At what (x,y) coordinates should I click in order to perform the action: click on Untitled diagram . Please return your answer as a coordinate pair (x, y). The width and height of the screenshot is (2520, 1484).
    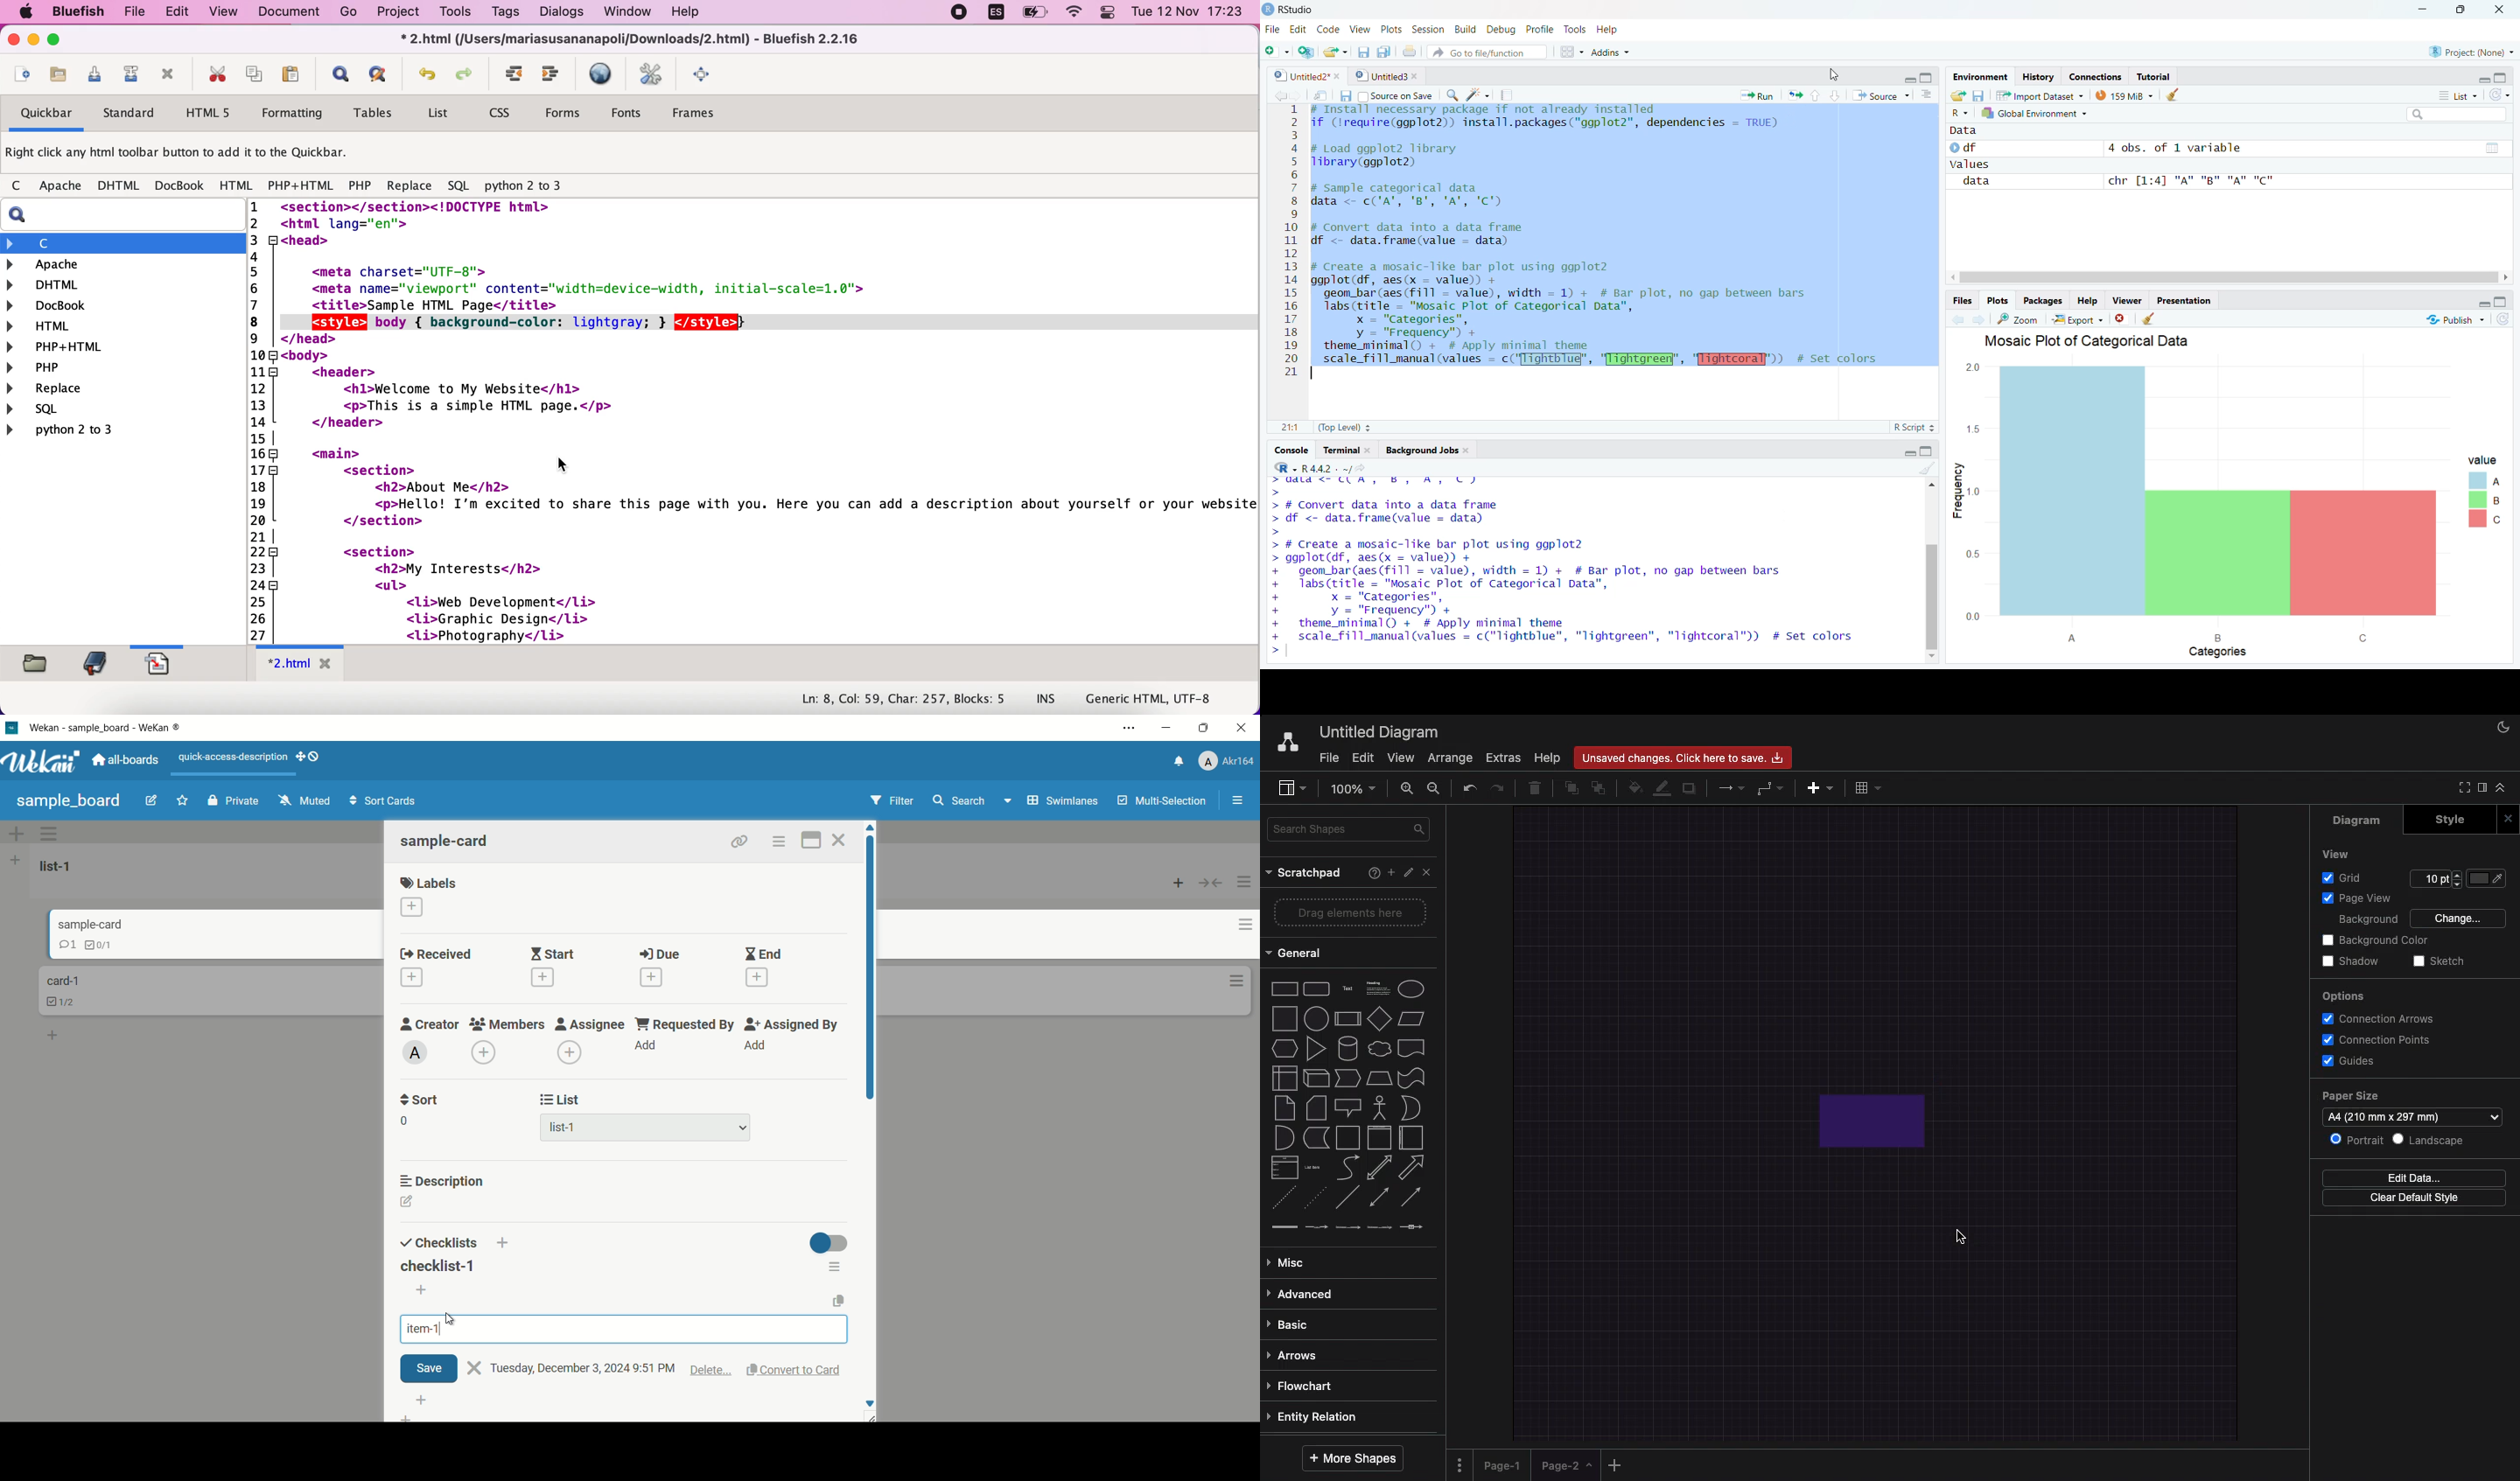
    Looking at the image, I should click on (1381, 730).